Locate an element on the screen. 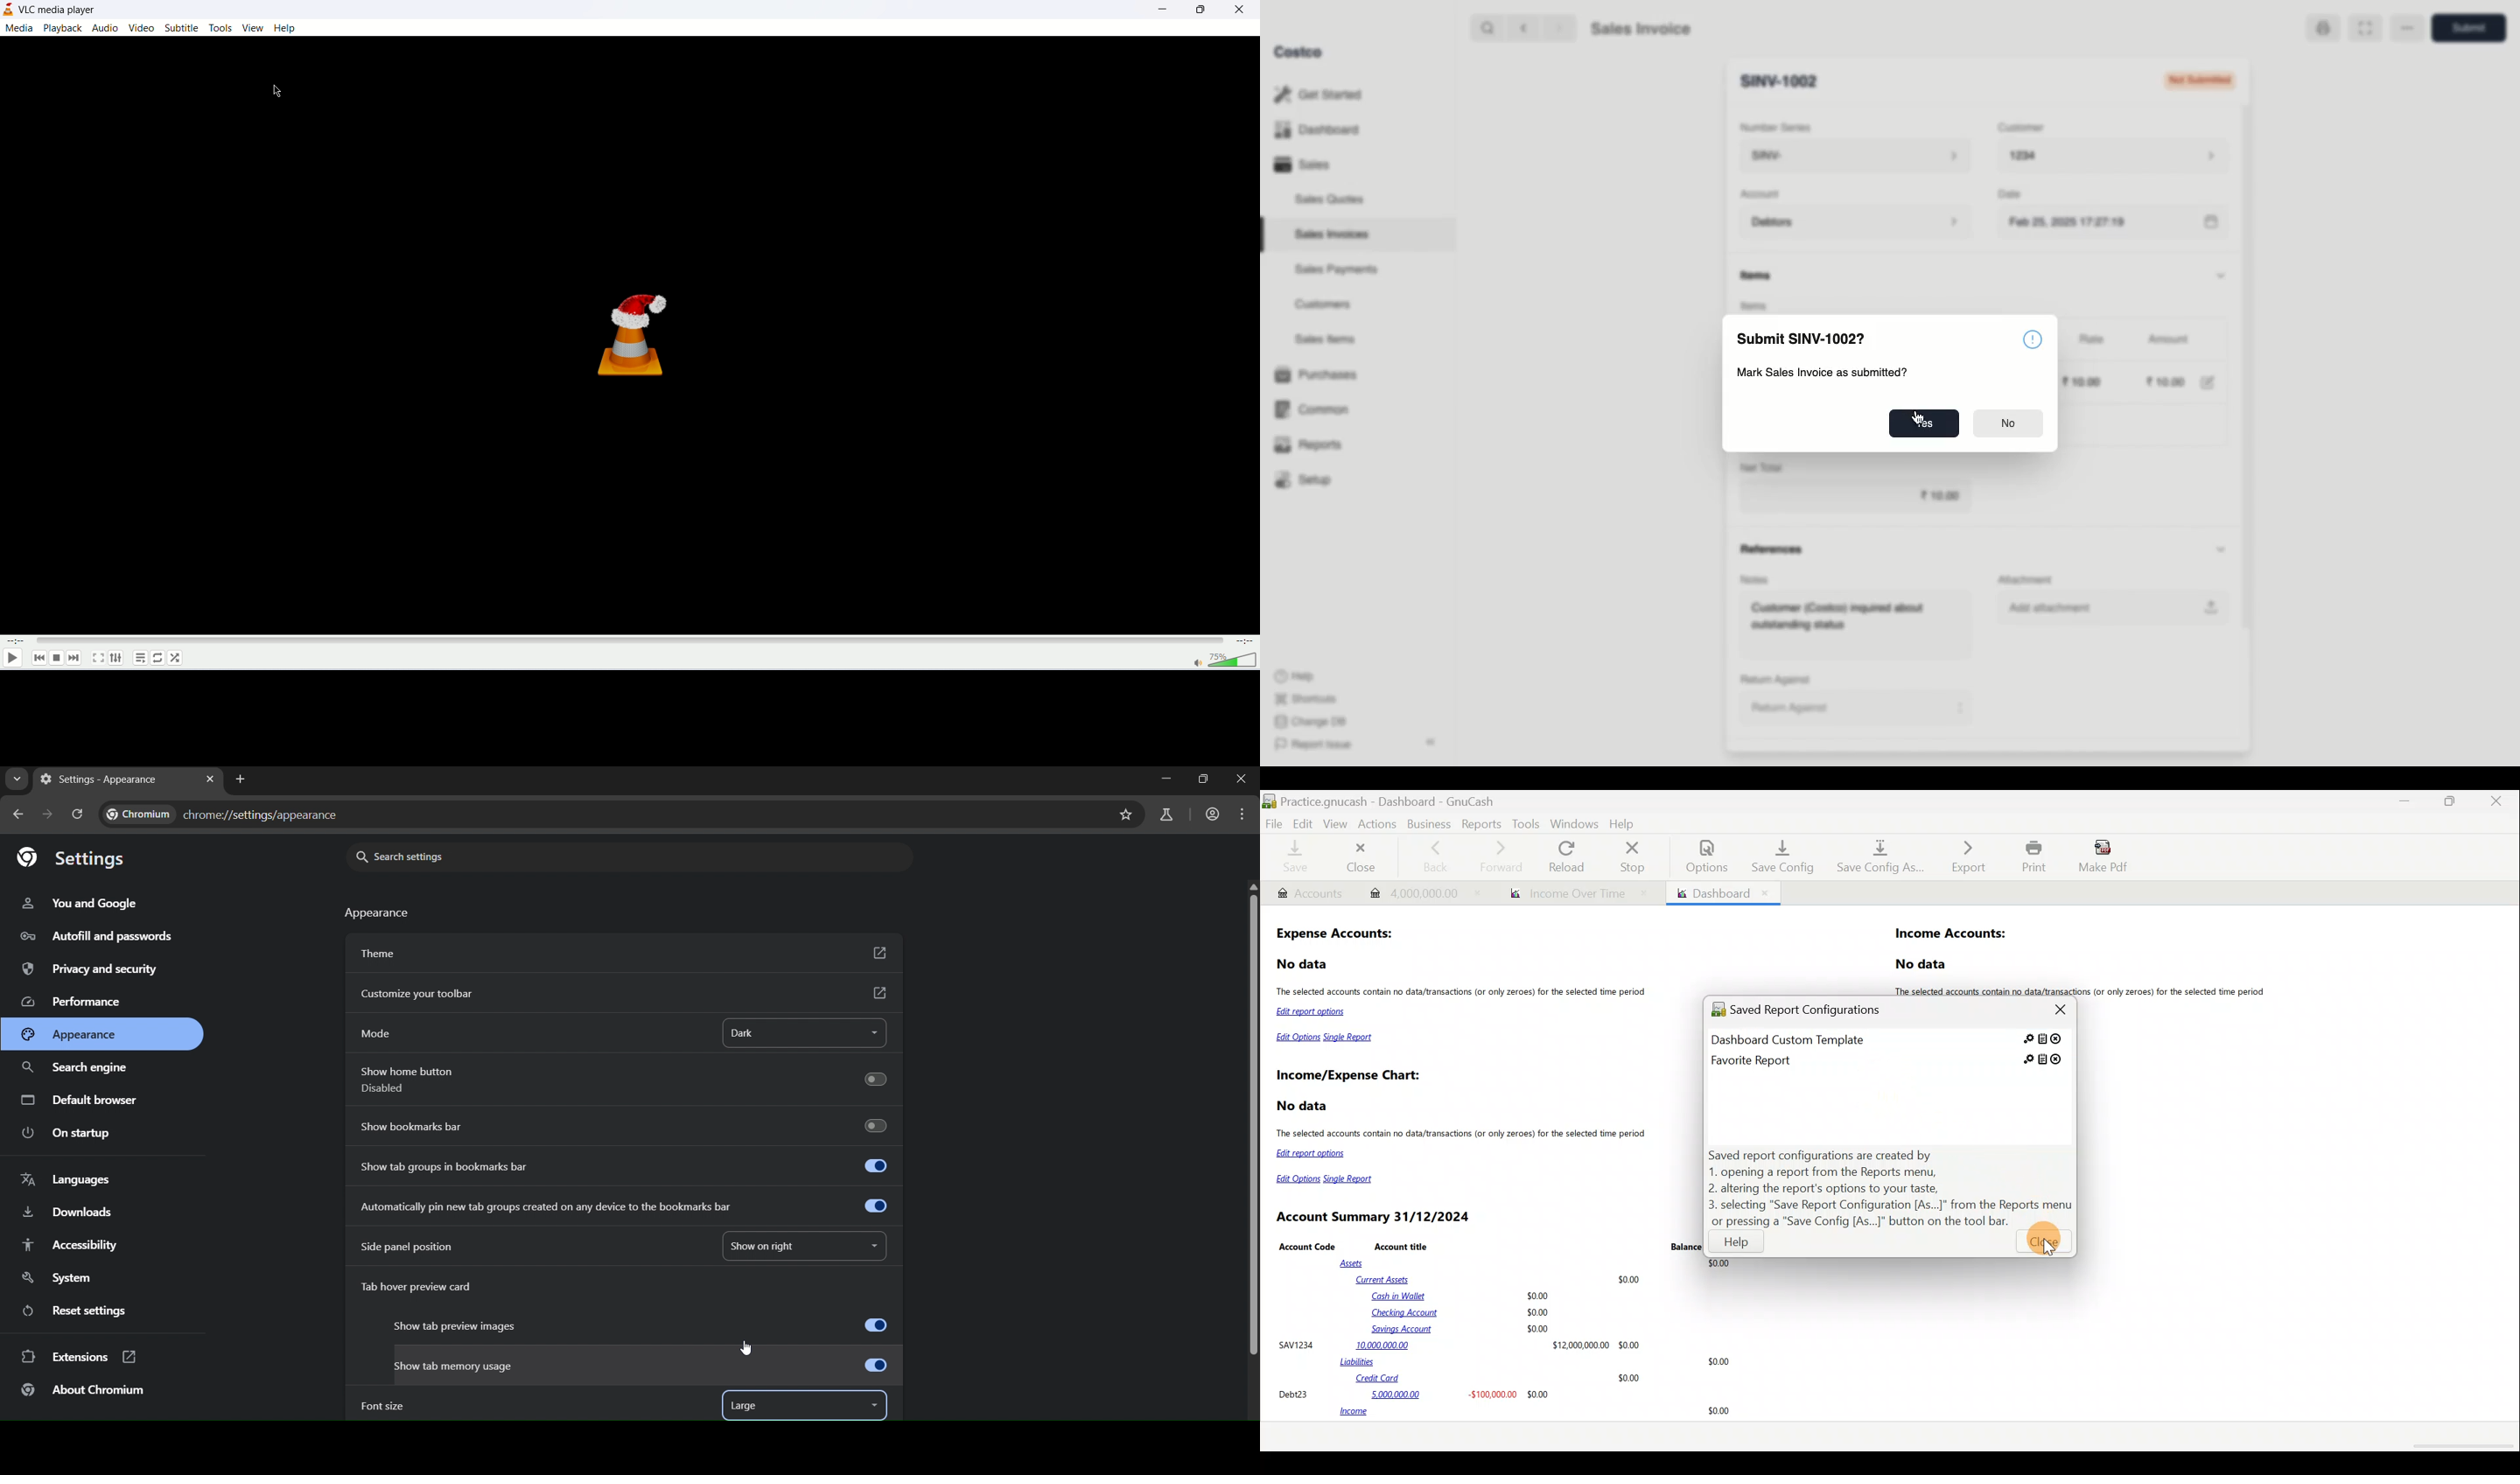 This screenshot has width=2520, height=1484. Save config as is located at coordinates (1876, 858).